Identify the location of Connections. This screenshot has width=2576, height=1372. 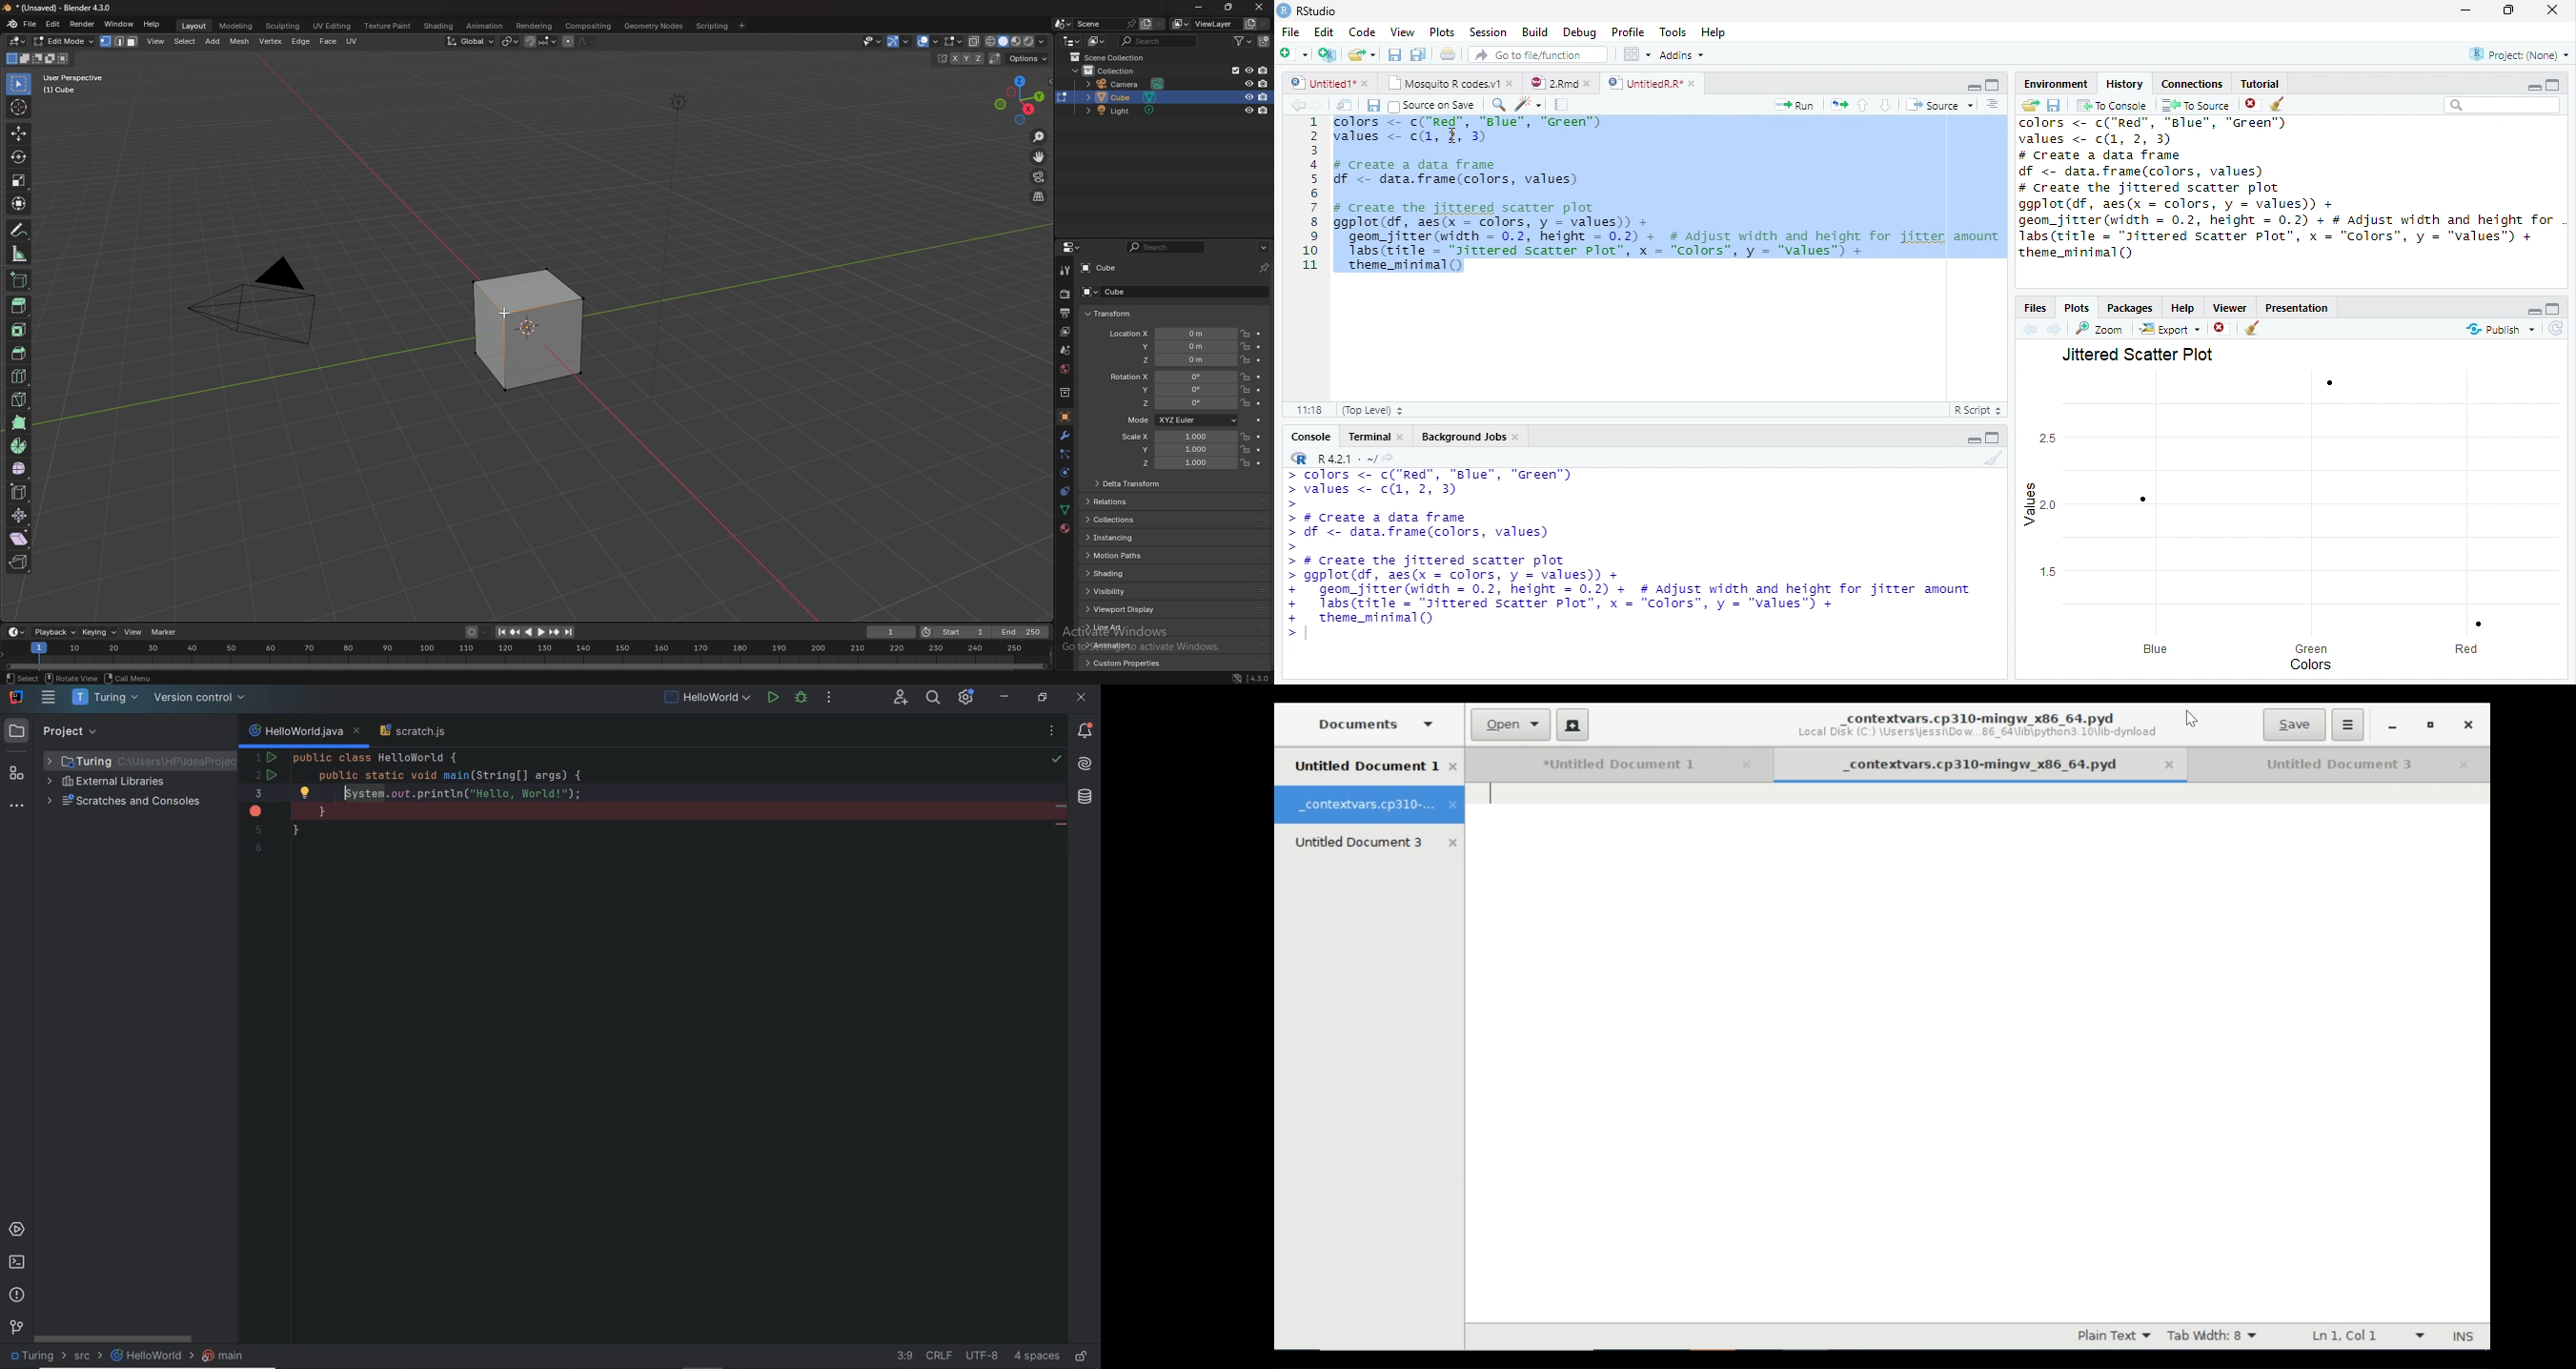
(2192, 84).